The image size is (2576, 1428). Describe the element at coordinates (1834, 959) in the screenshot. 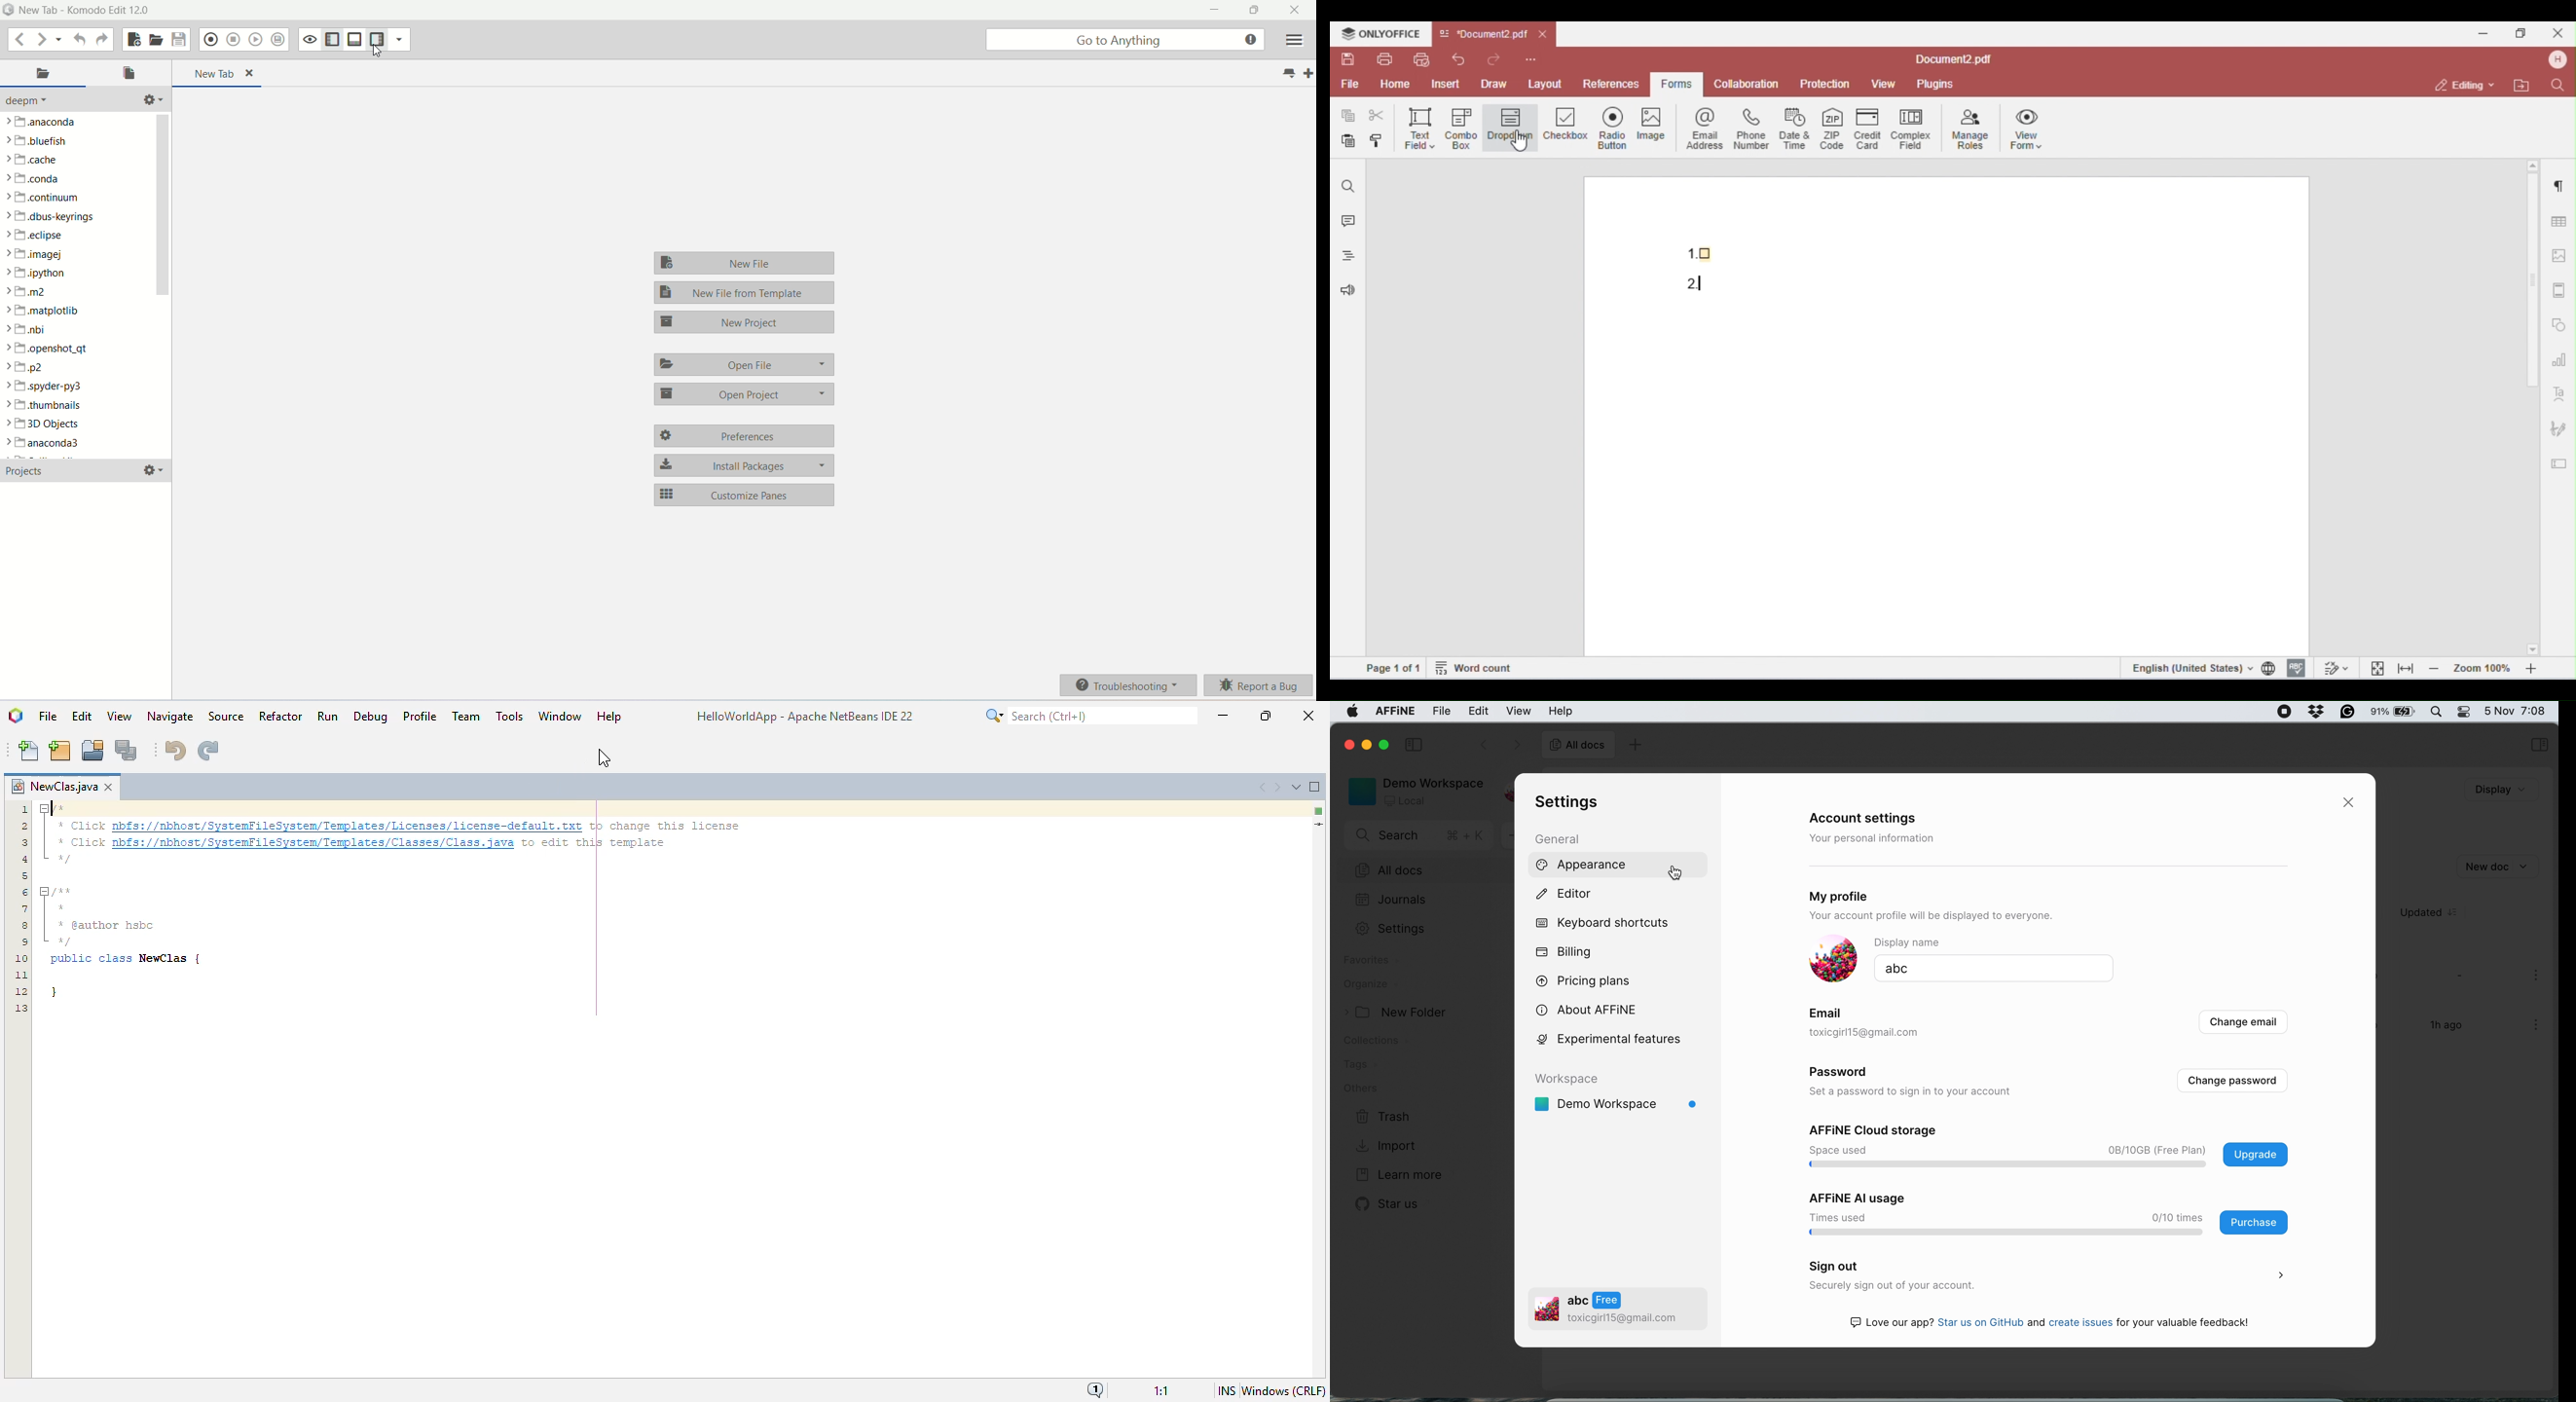

I see `display picture` at that location.